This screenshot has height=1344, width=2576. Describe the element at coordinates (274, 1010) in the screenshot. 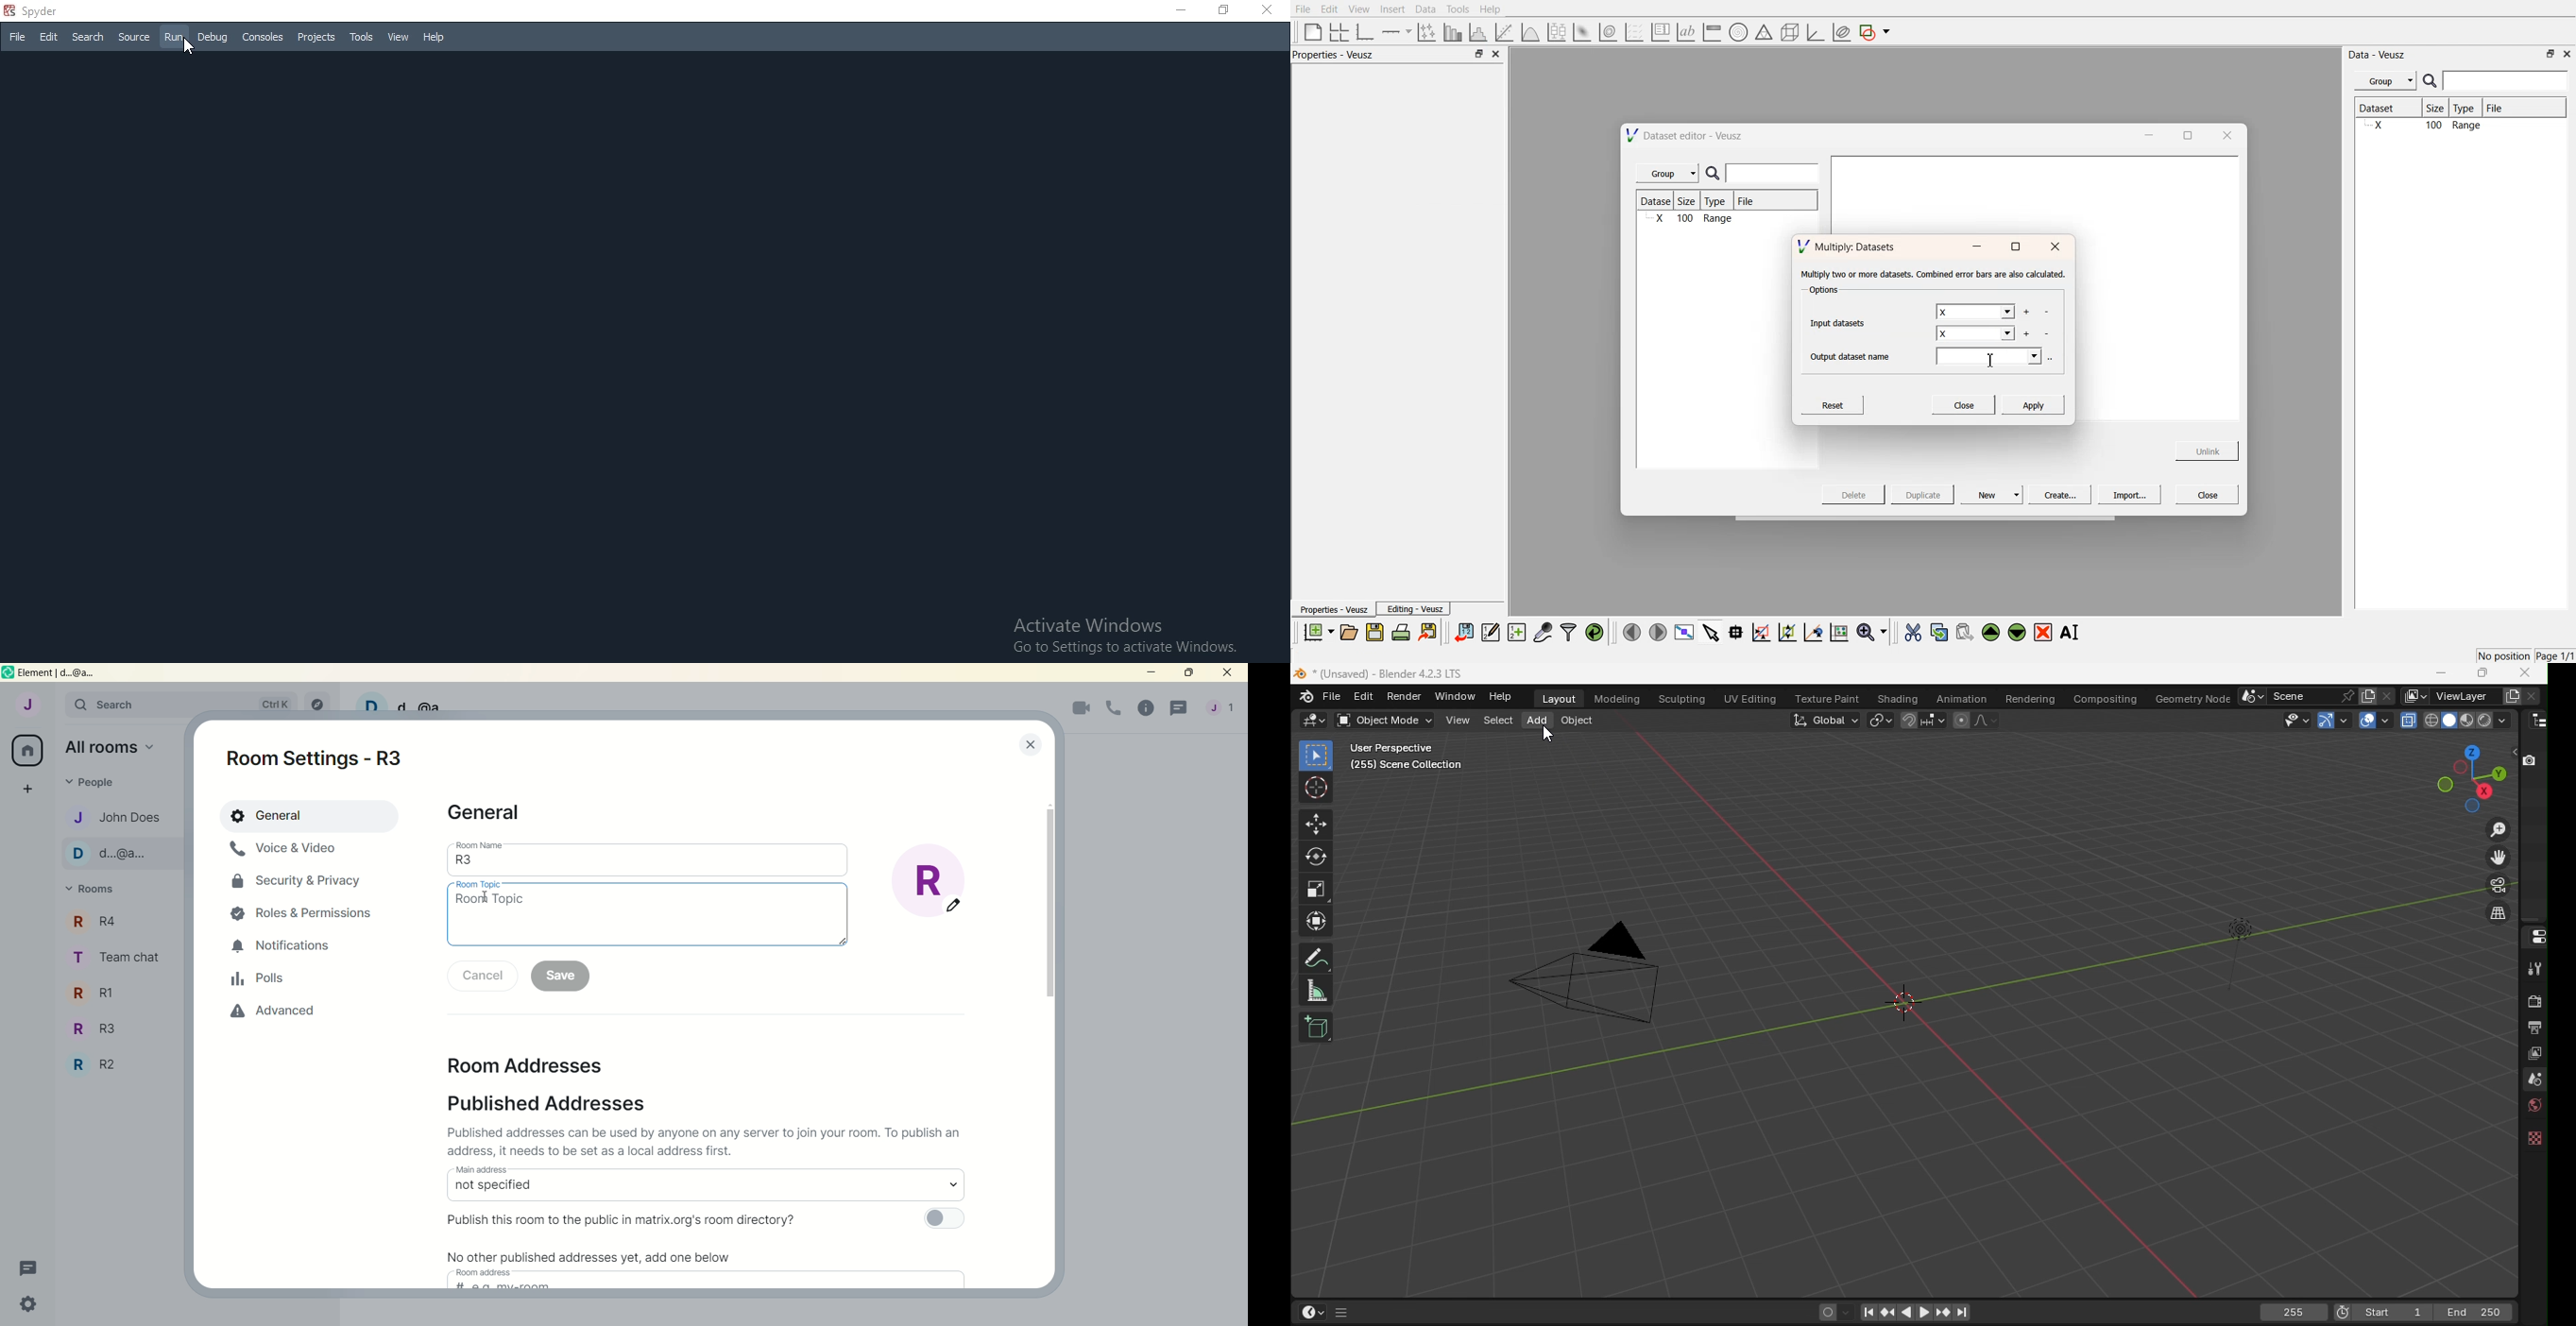

I see `advanced` at that location.